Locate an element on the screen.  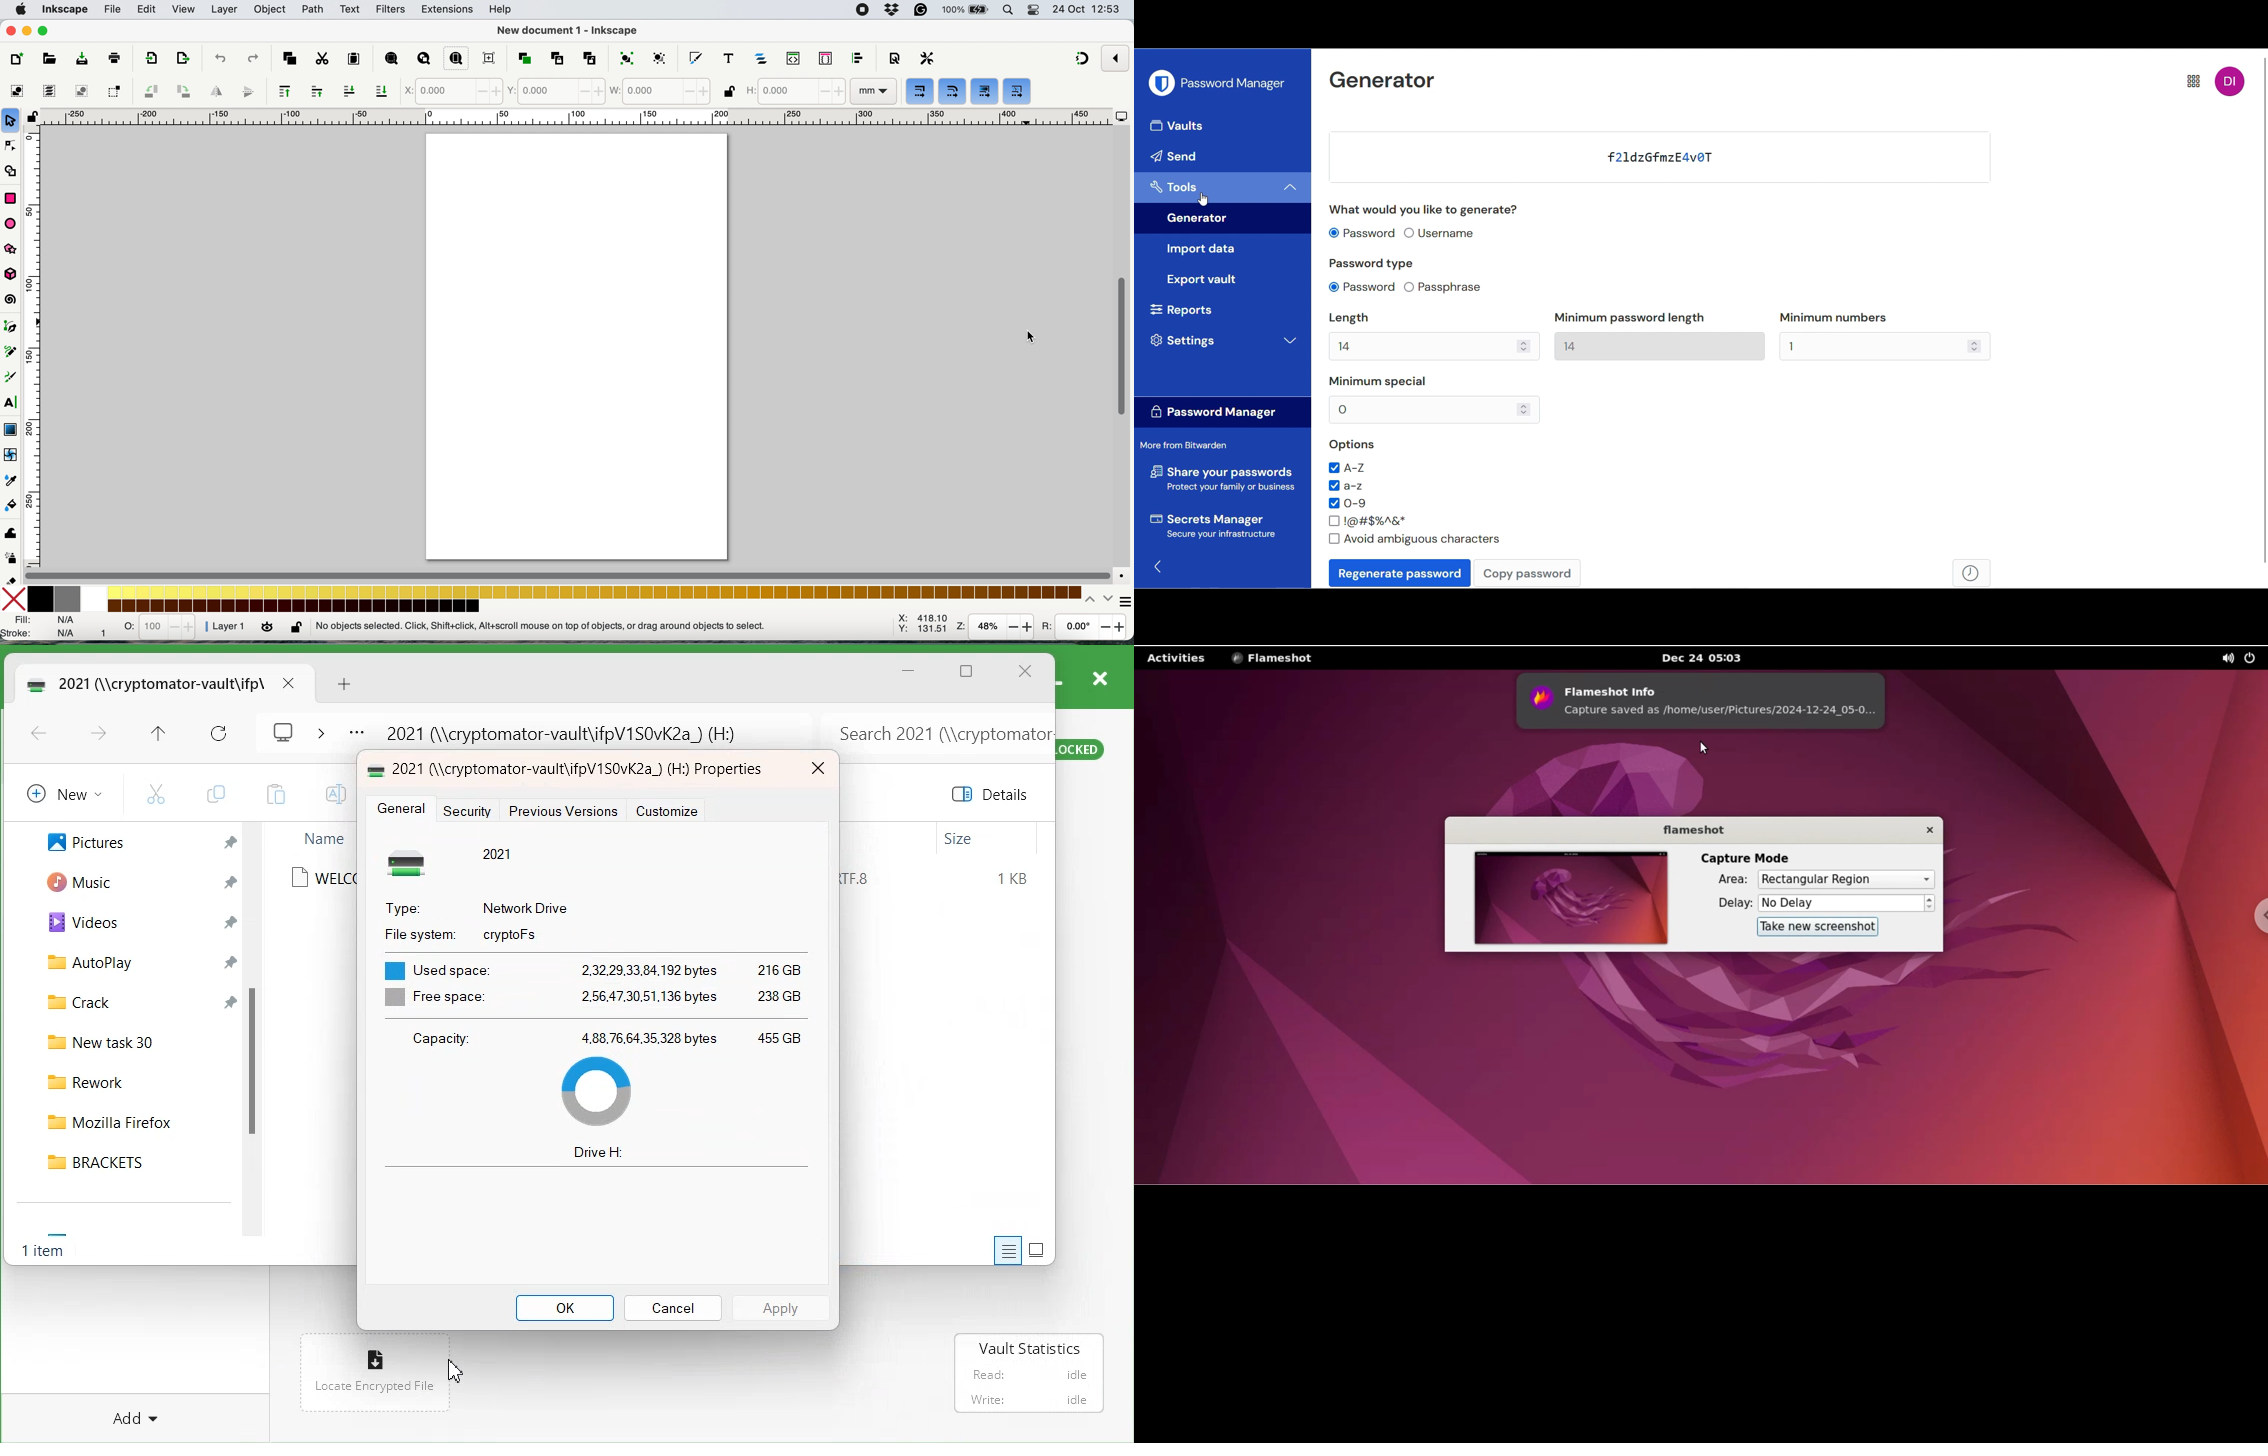
close is located at coordinates (12, 32).